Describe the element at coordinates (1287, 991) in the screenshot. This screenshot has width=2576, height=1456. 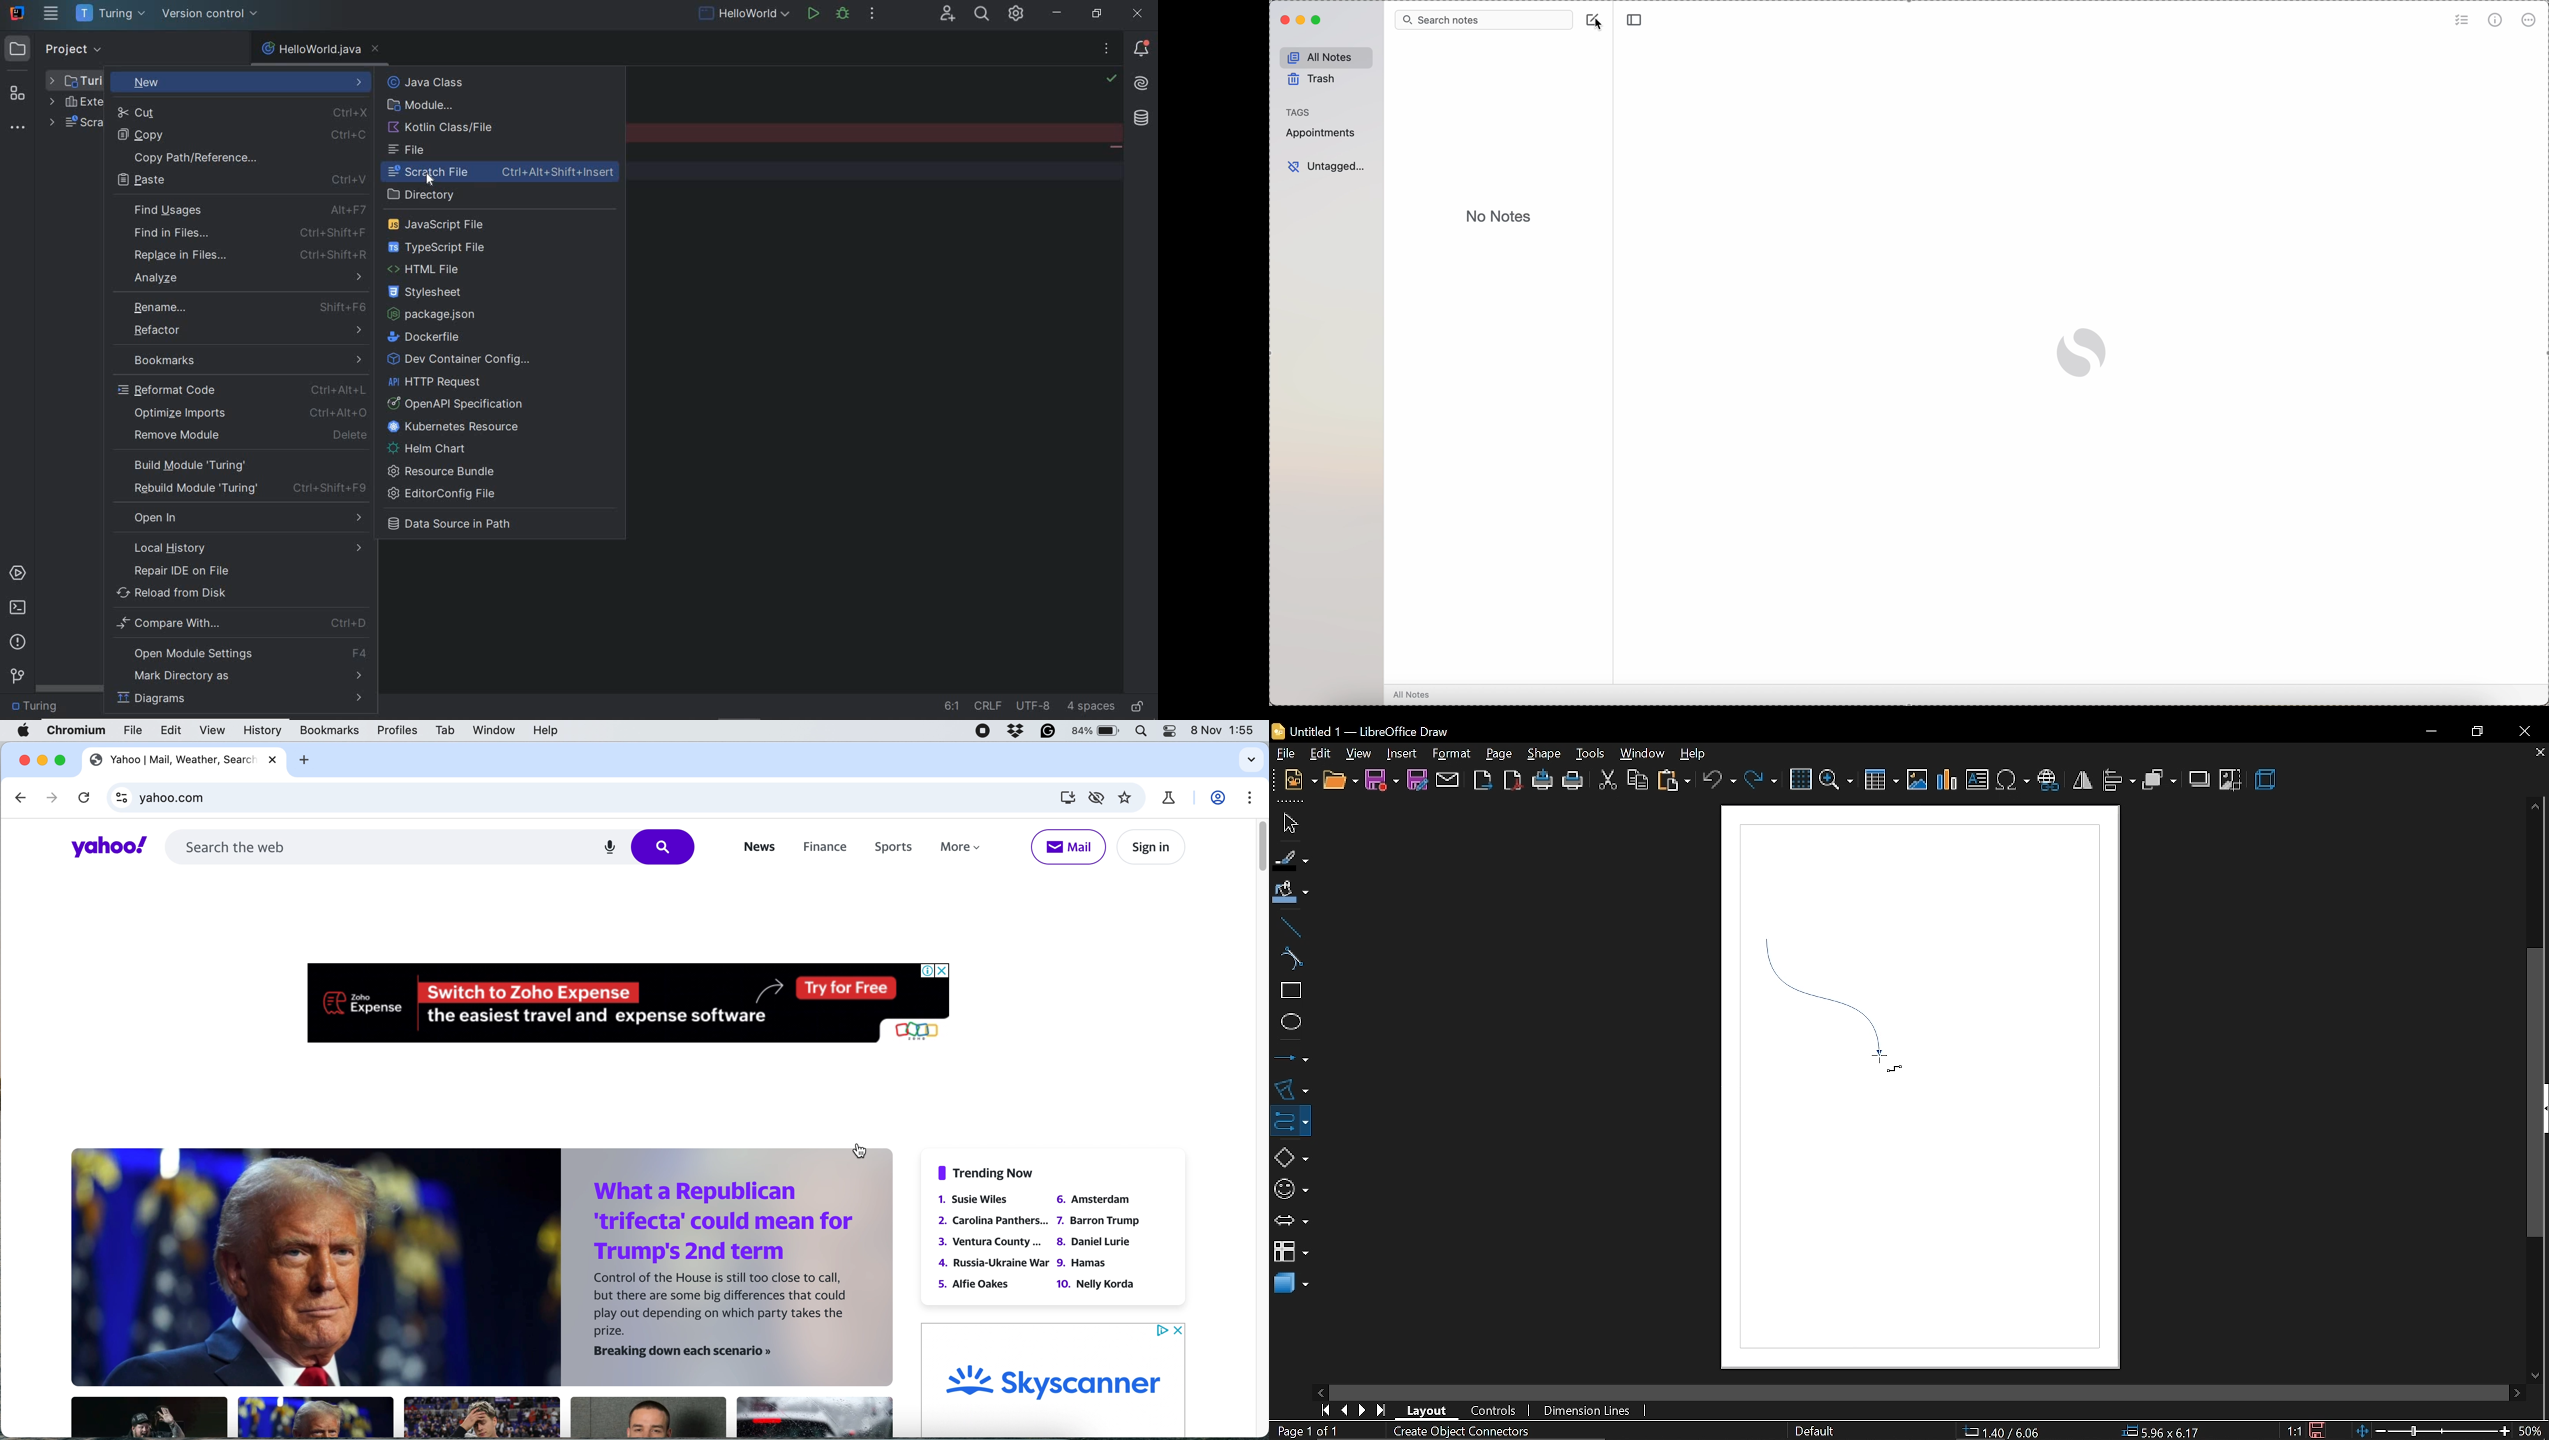
I see `rectangle` at that location.